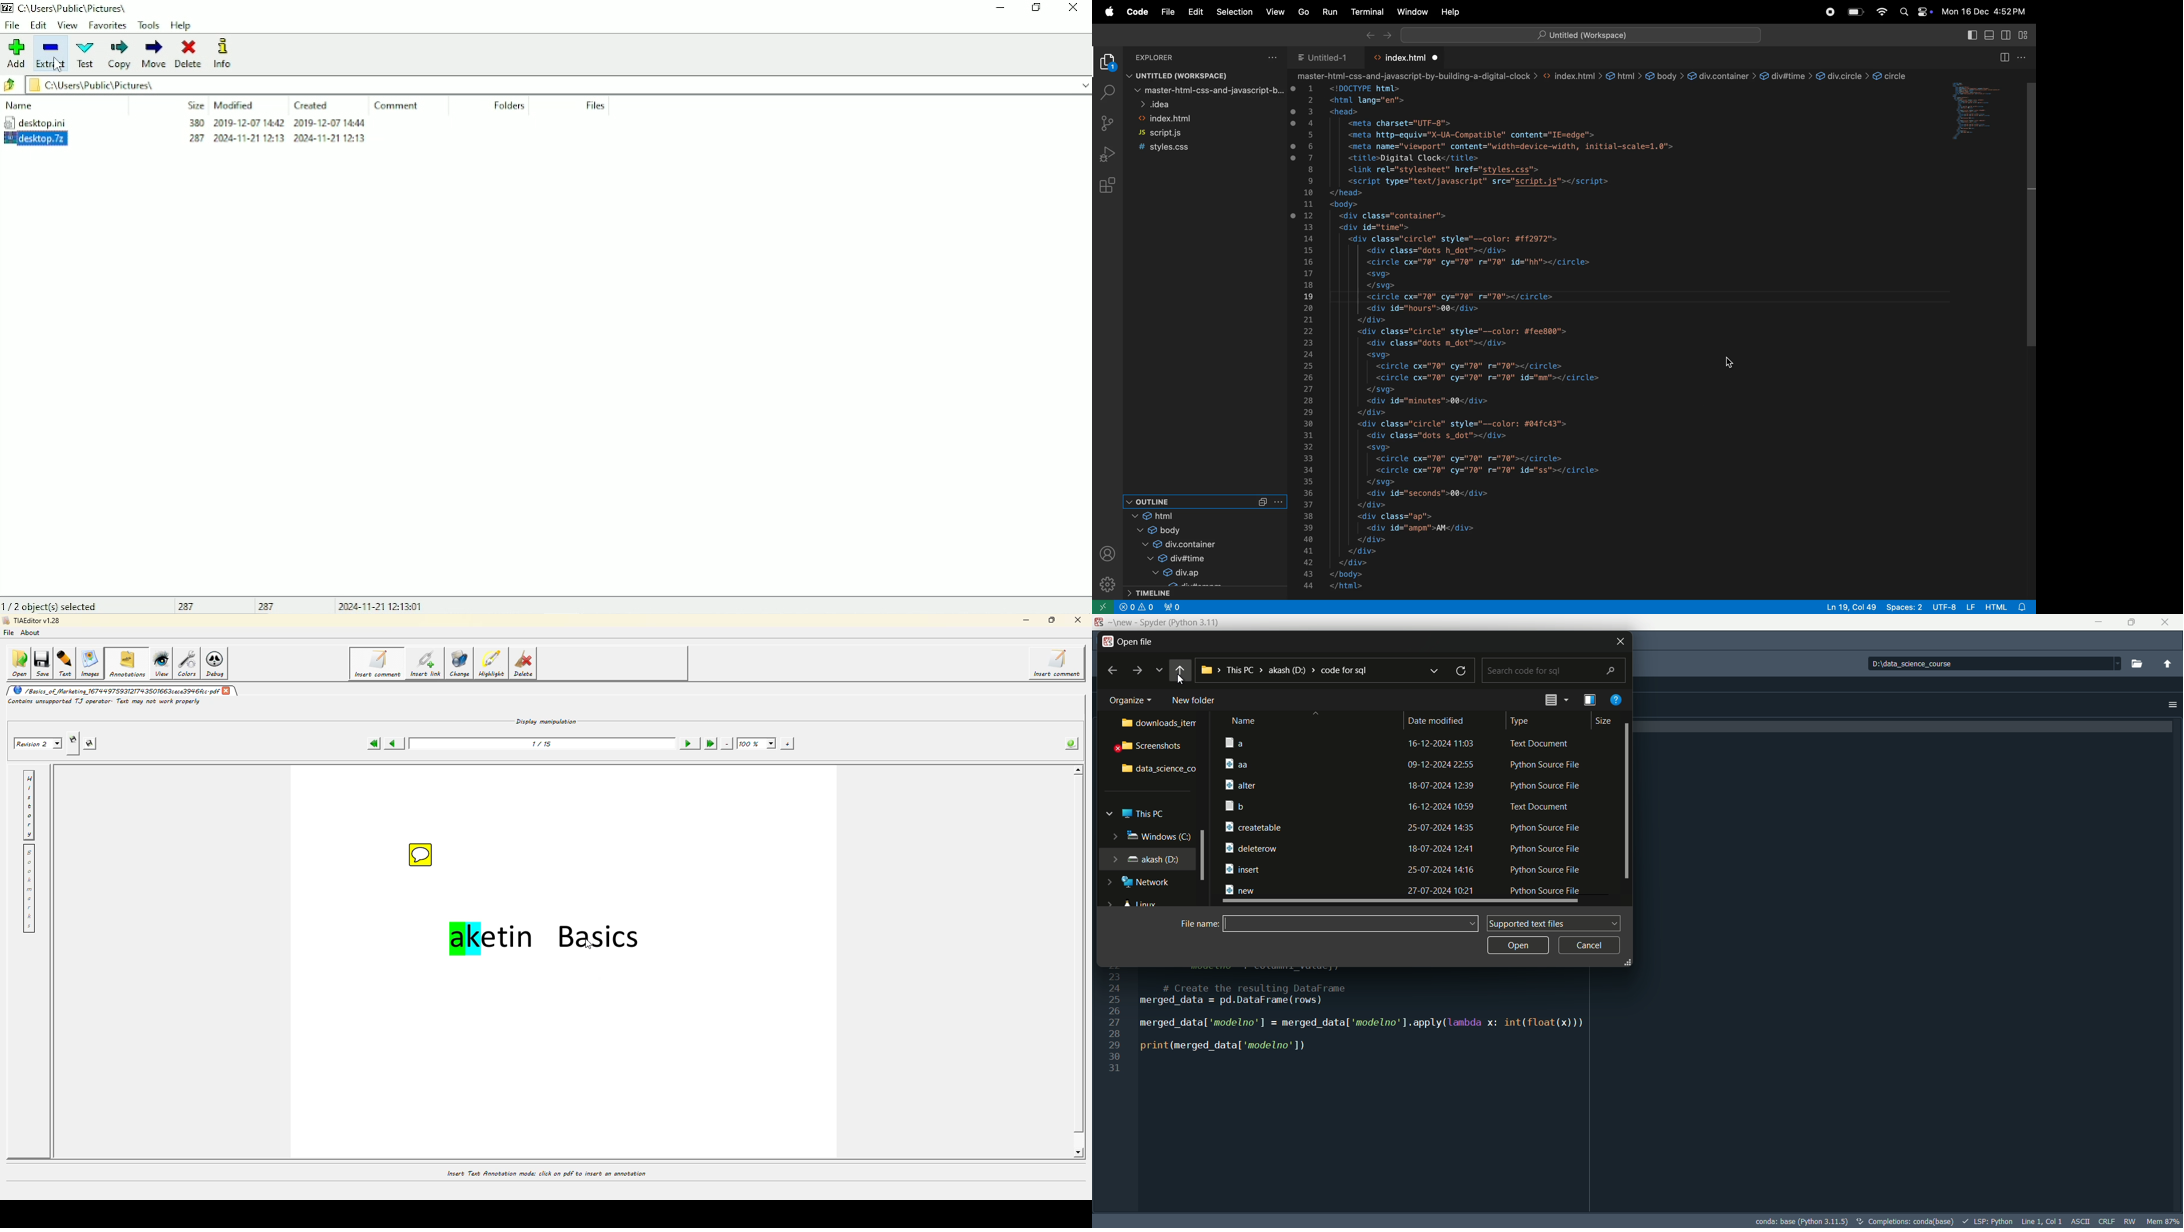 This screenshot has width=2184, height=1232. What do you see at coordinates (1147, 814) in the screenshot?
I see `this pc` at bounding box center [1147, 814].